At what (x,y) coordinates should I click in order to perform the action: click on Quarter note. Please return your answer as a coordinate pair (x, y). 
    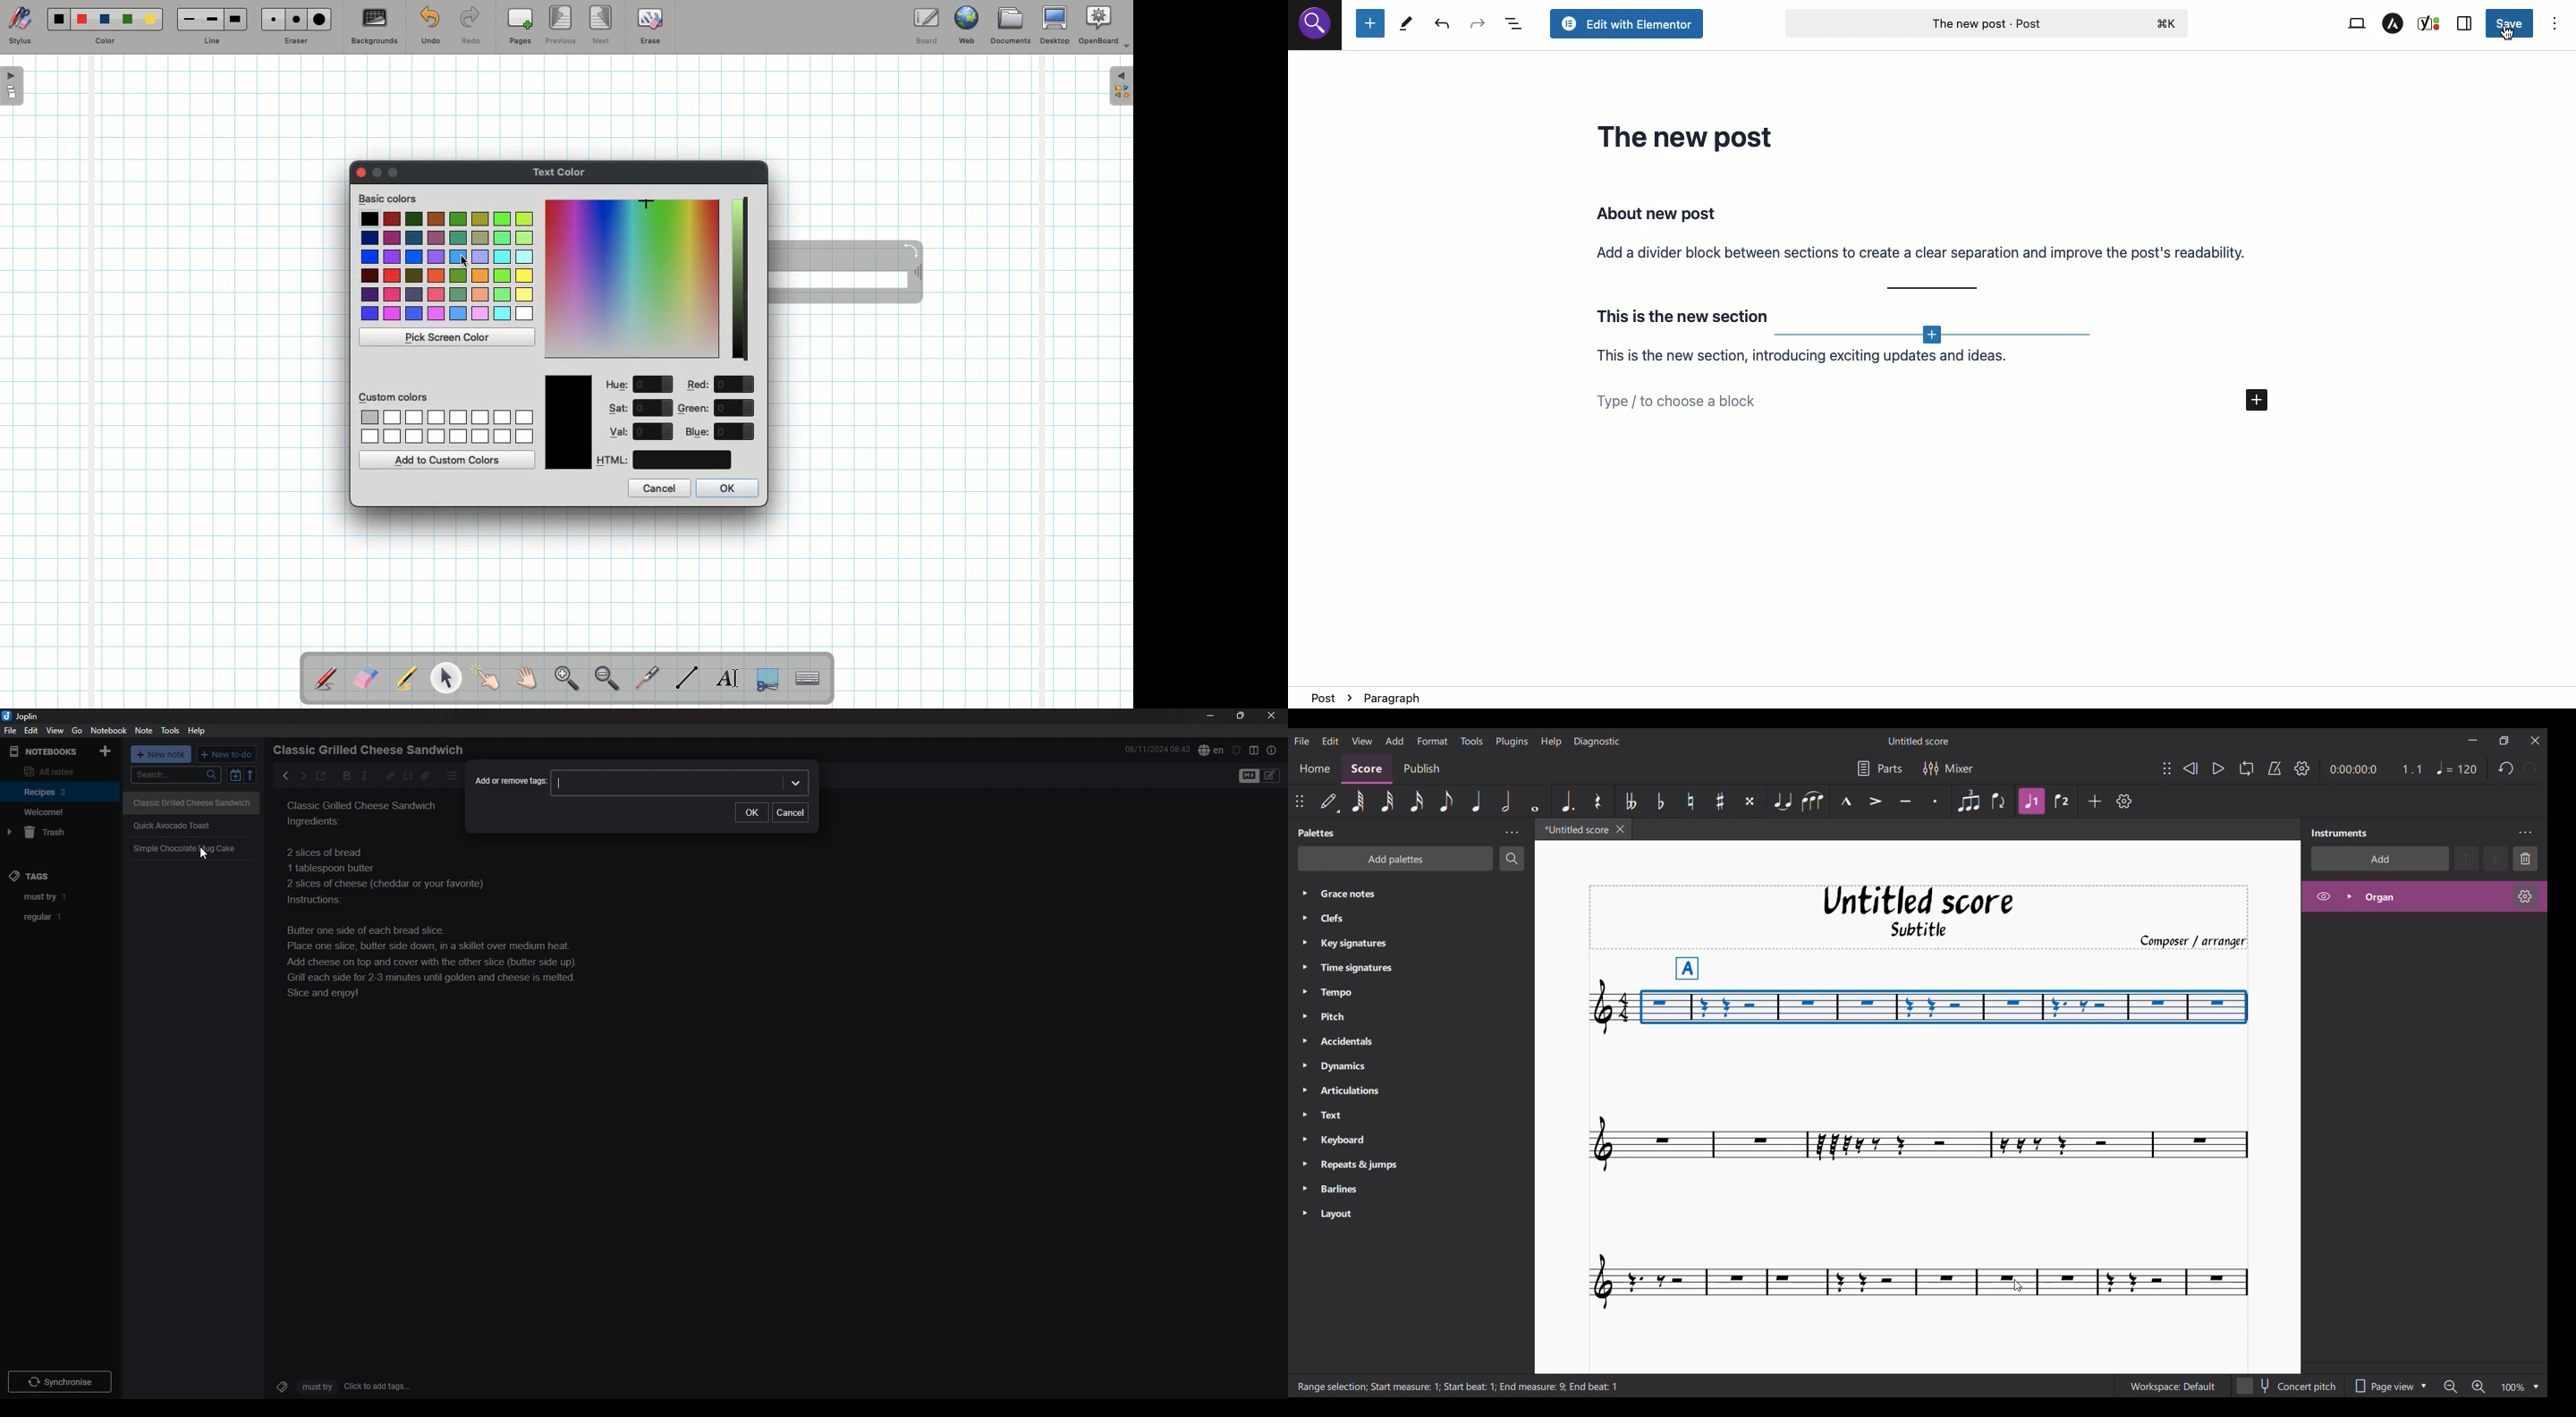
    Looking at the image, I should click on (1477, 801).